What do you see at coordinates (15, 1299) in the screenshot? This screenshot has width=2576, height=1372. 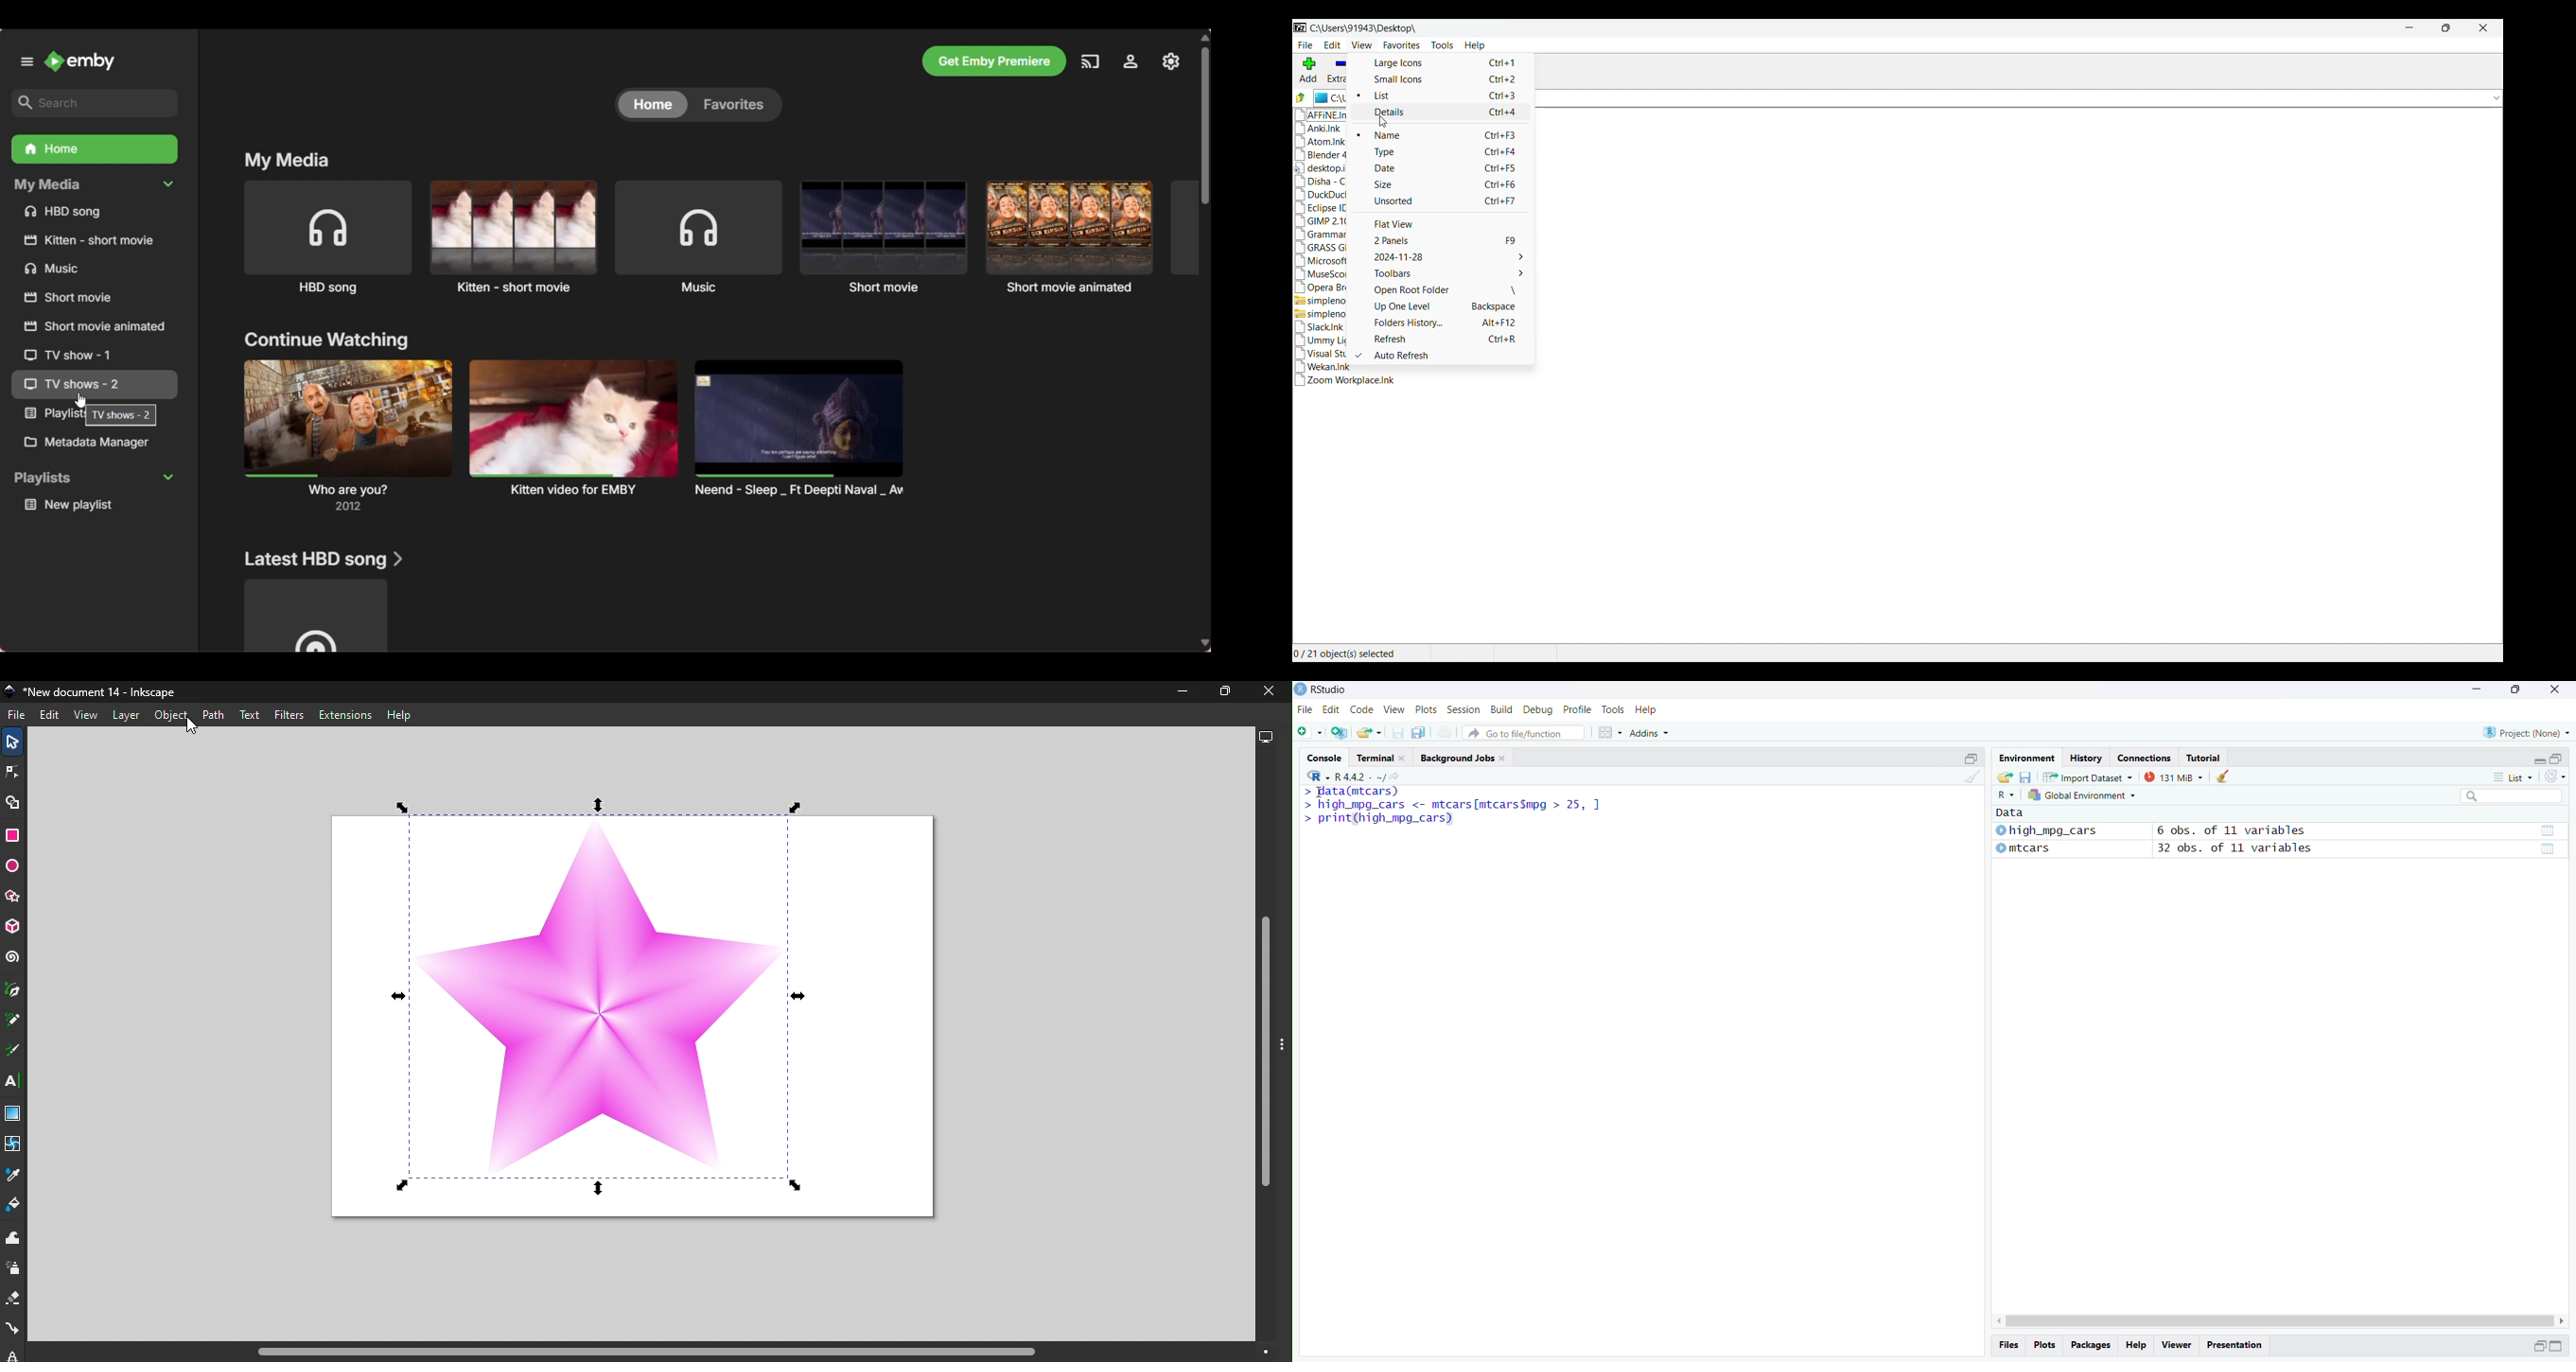 I see `Eraser tool` at bounding box center [15, 1299].